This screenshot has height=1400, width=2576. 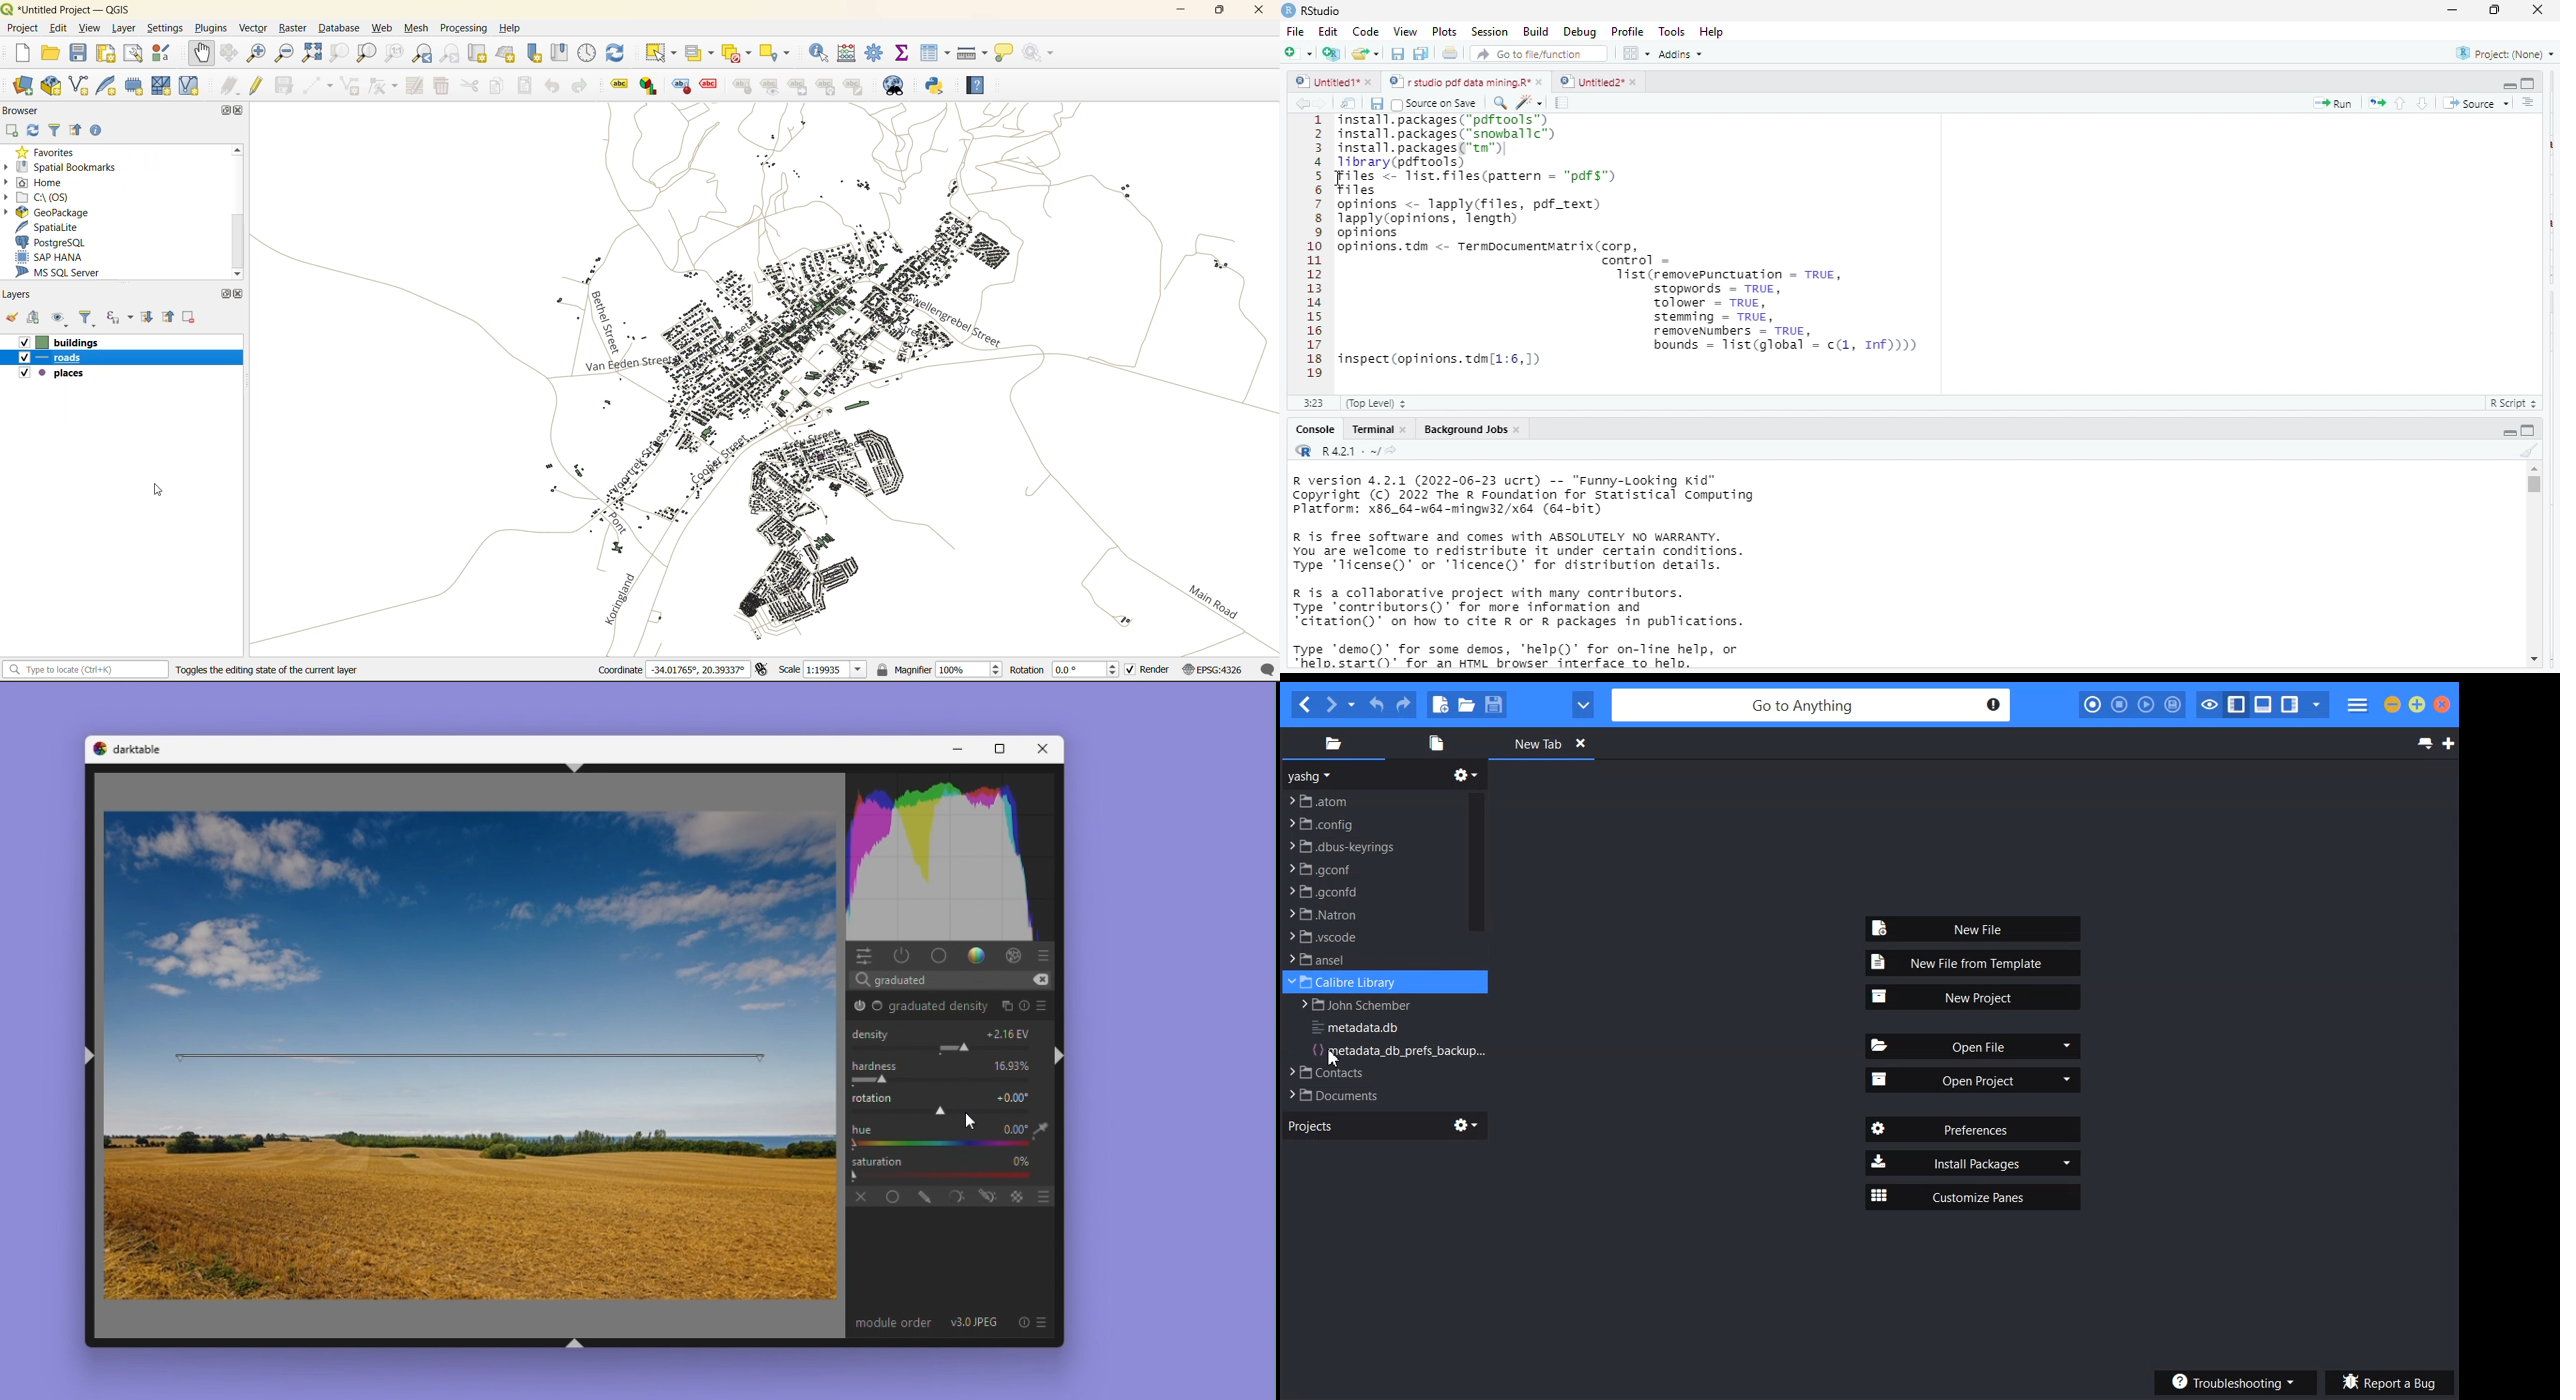 I want to click on vertical scroll bar, so click(x=2533, y=565).